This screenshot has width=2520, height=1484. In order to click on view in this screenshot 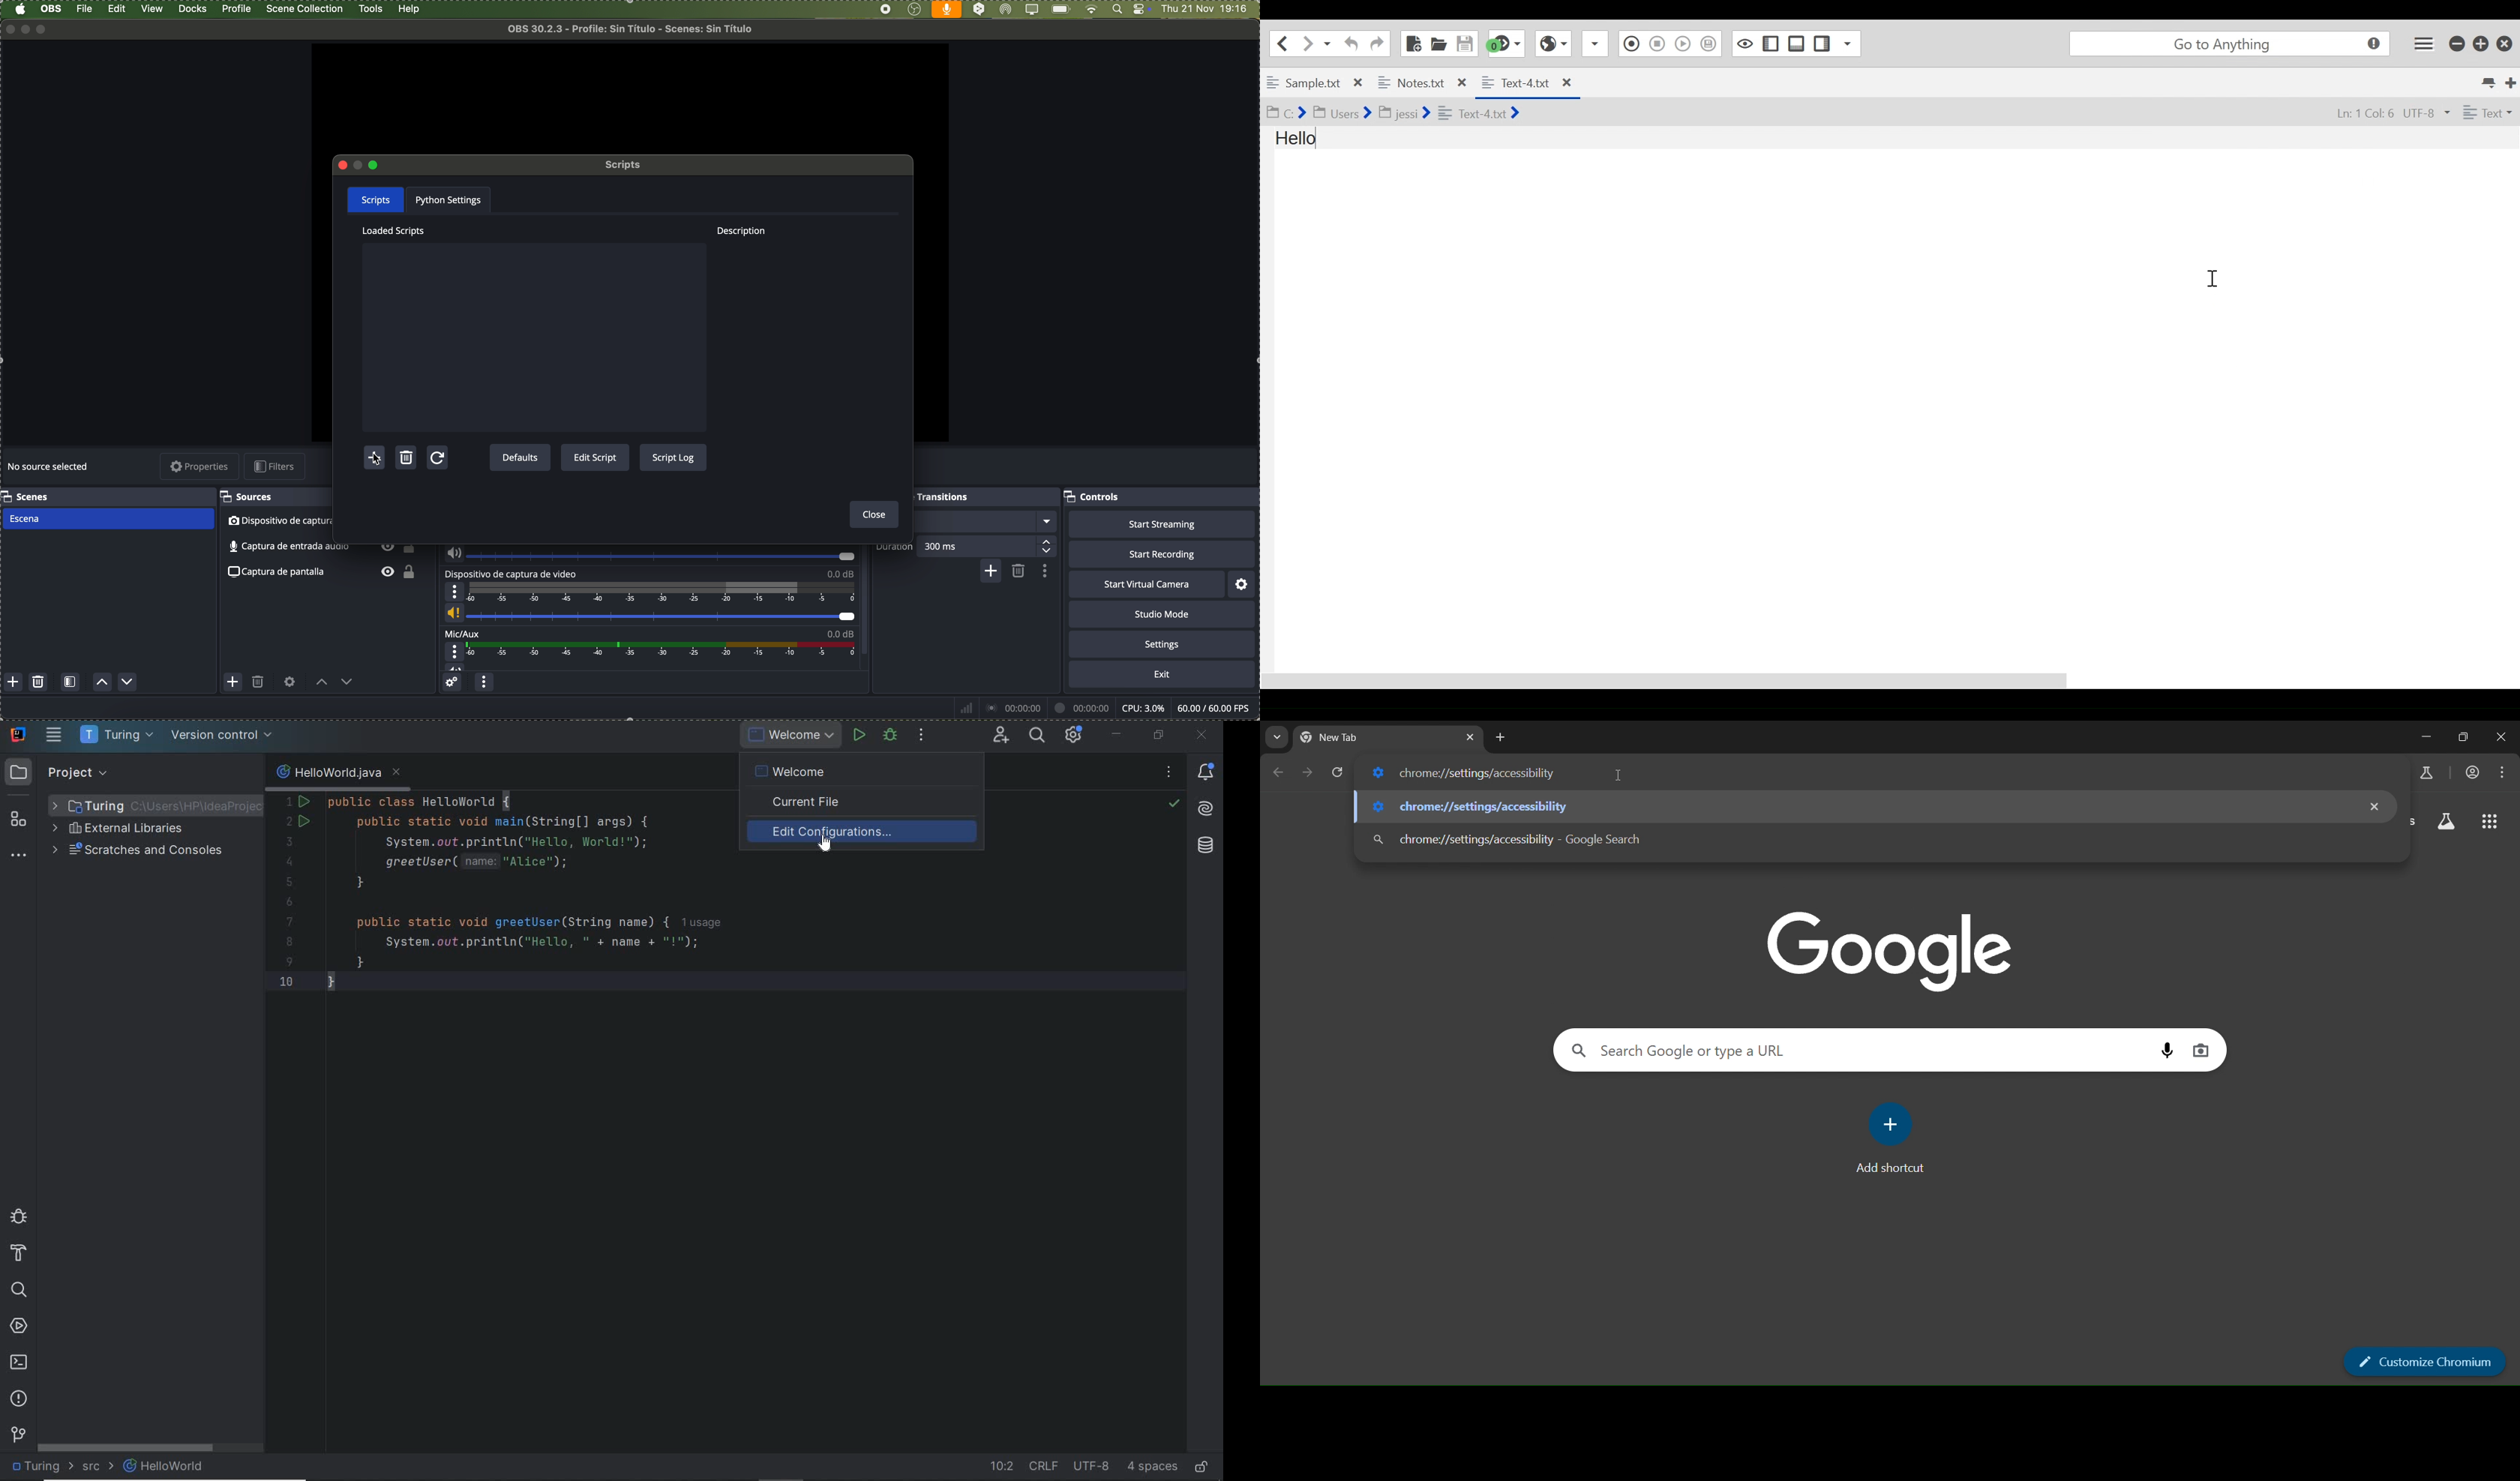, I will do `click(153, 9)`.